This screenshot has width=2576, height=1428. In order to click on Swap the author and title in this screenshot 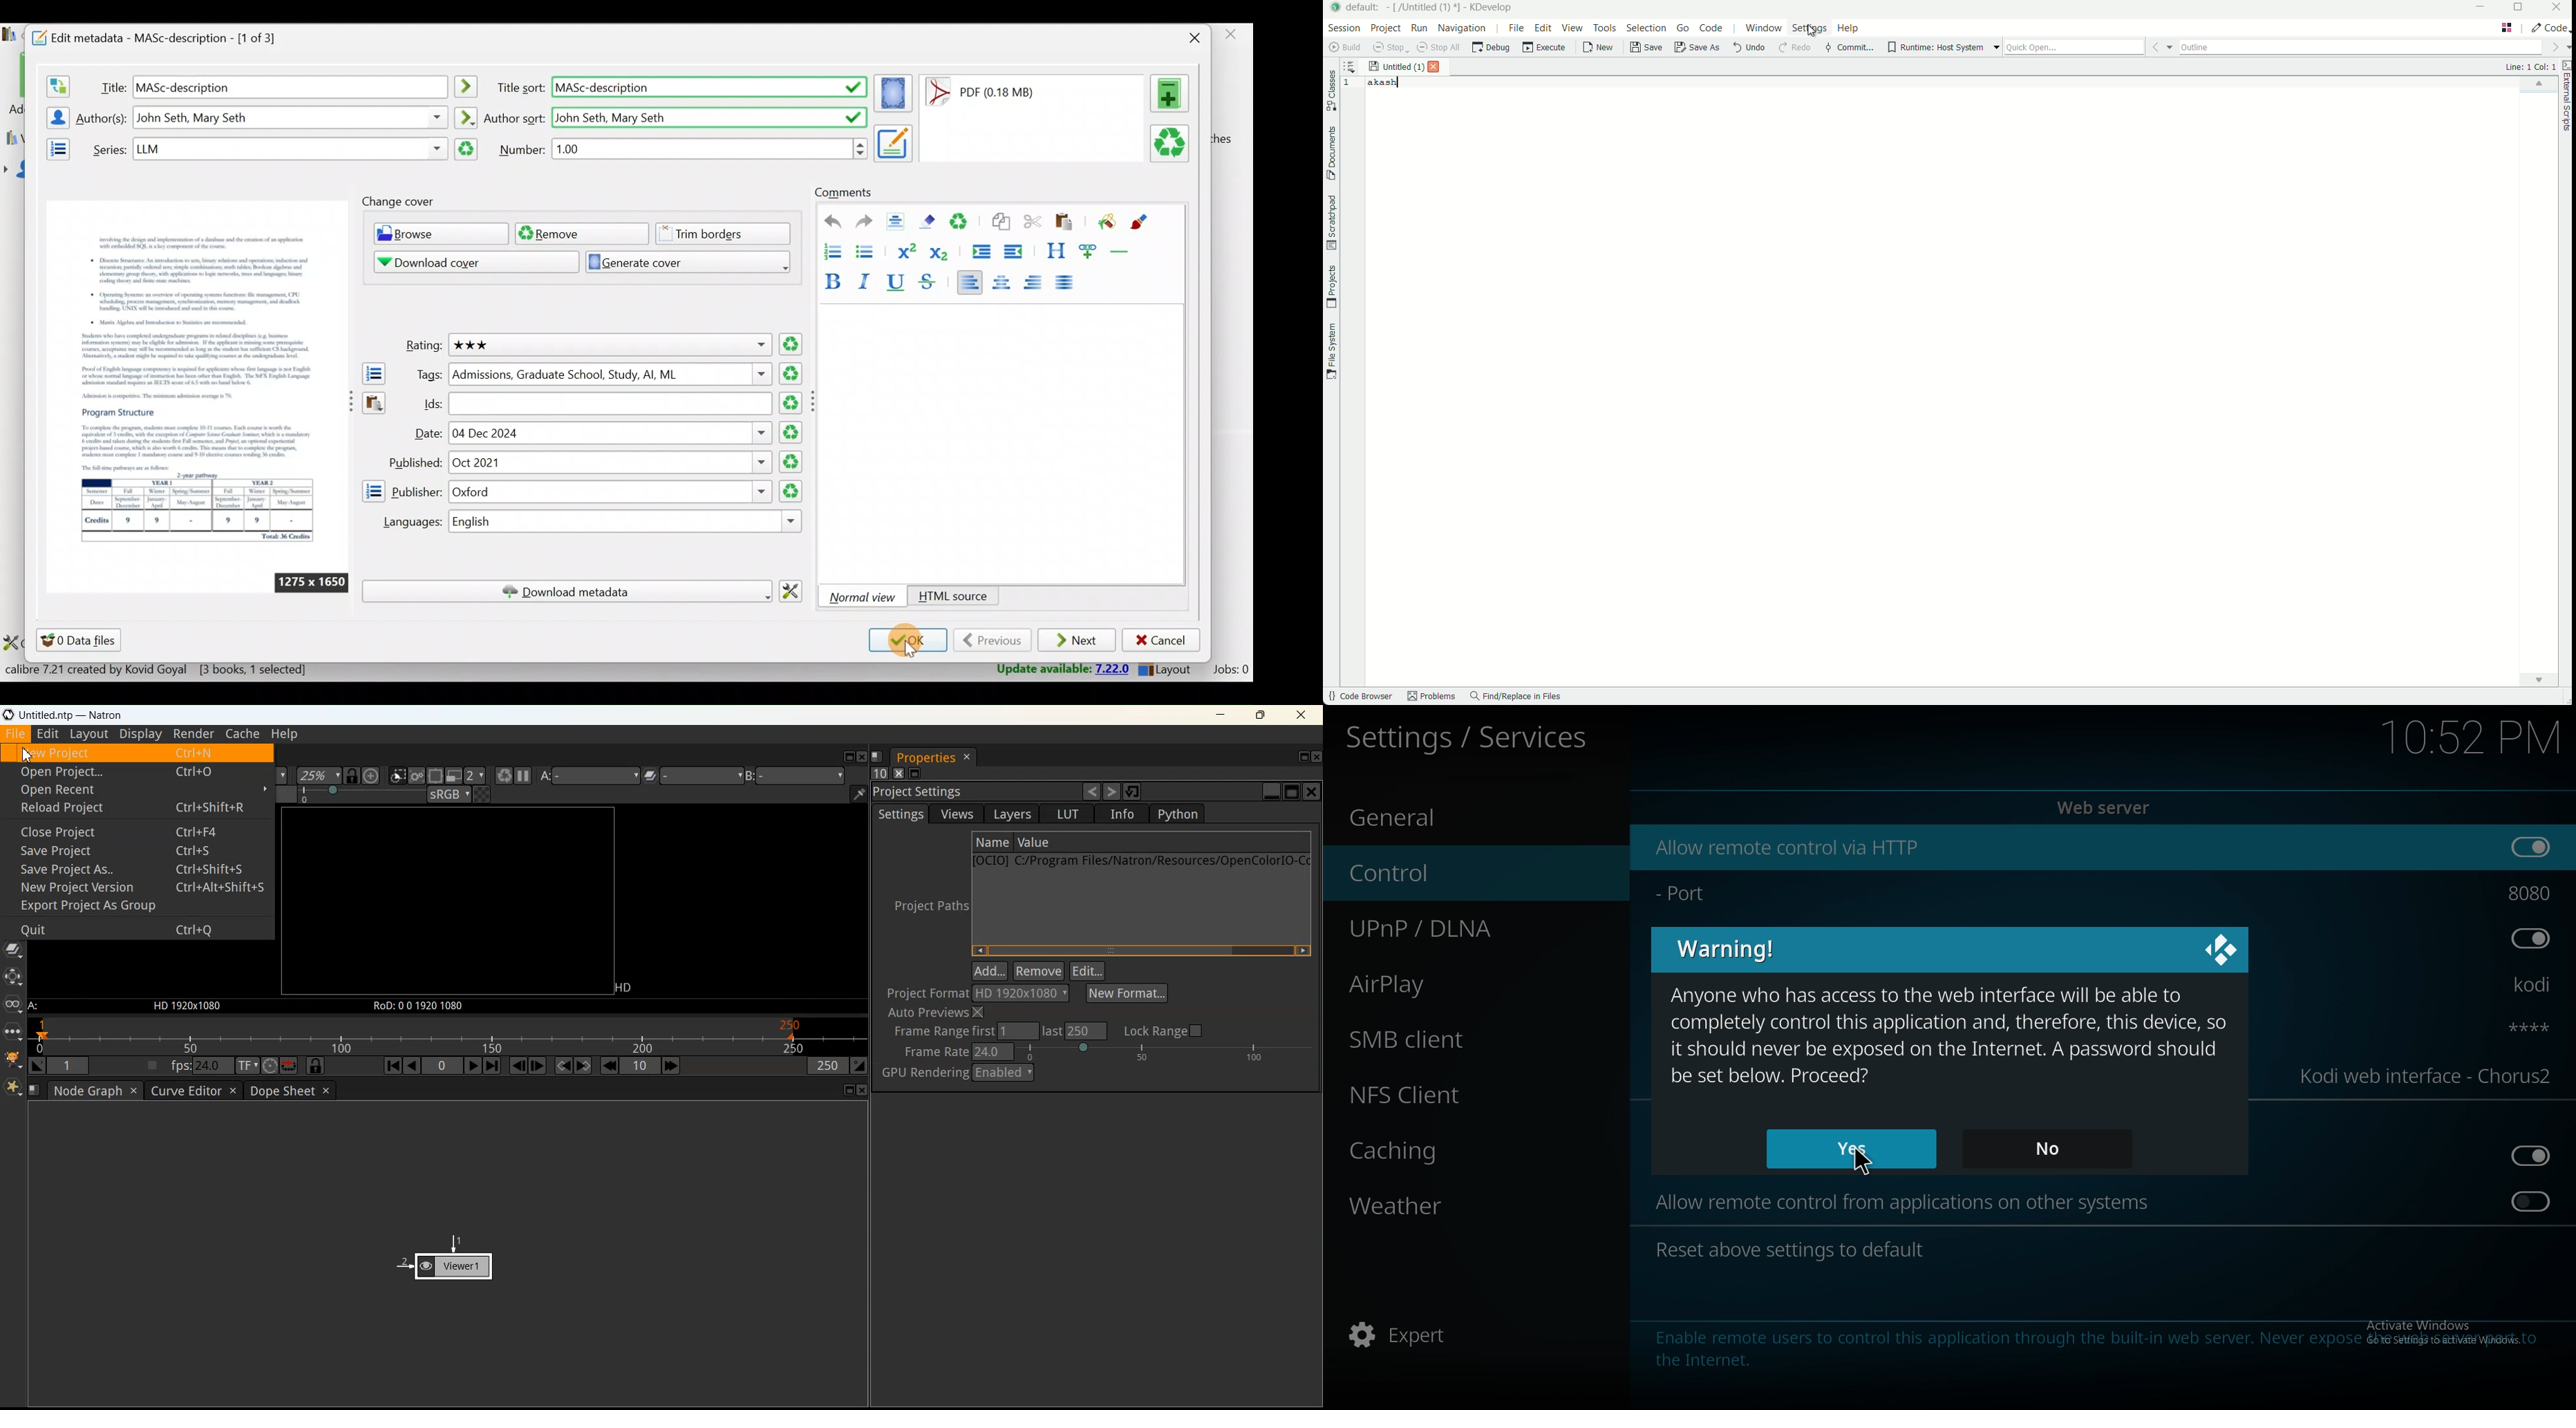, I will do `click(57, 84)`.